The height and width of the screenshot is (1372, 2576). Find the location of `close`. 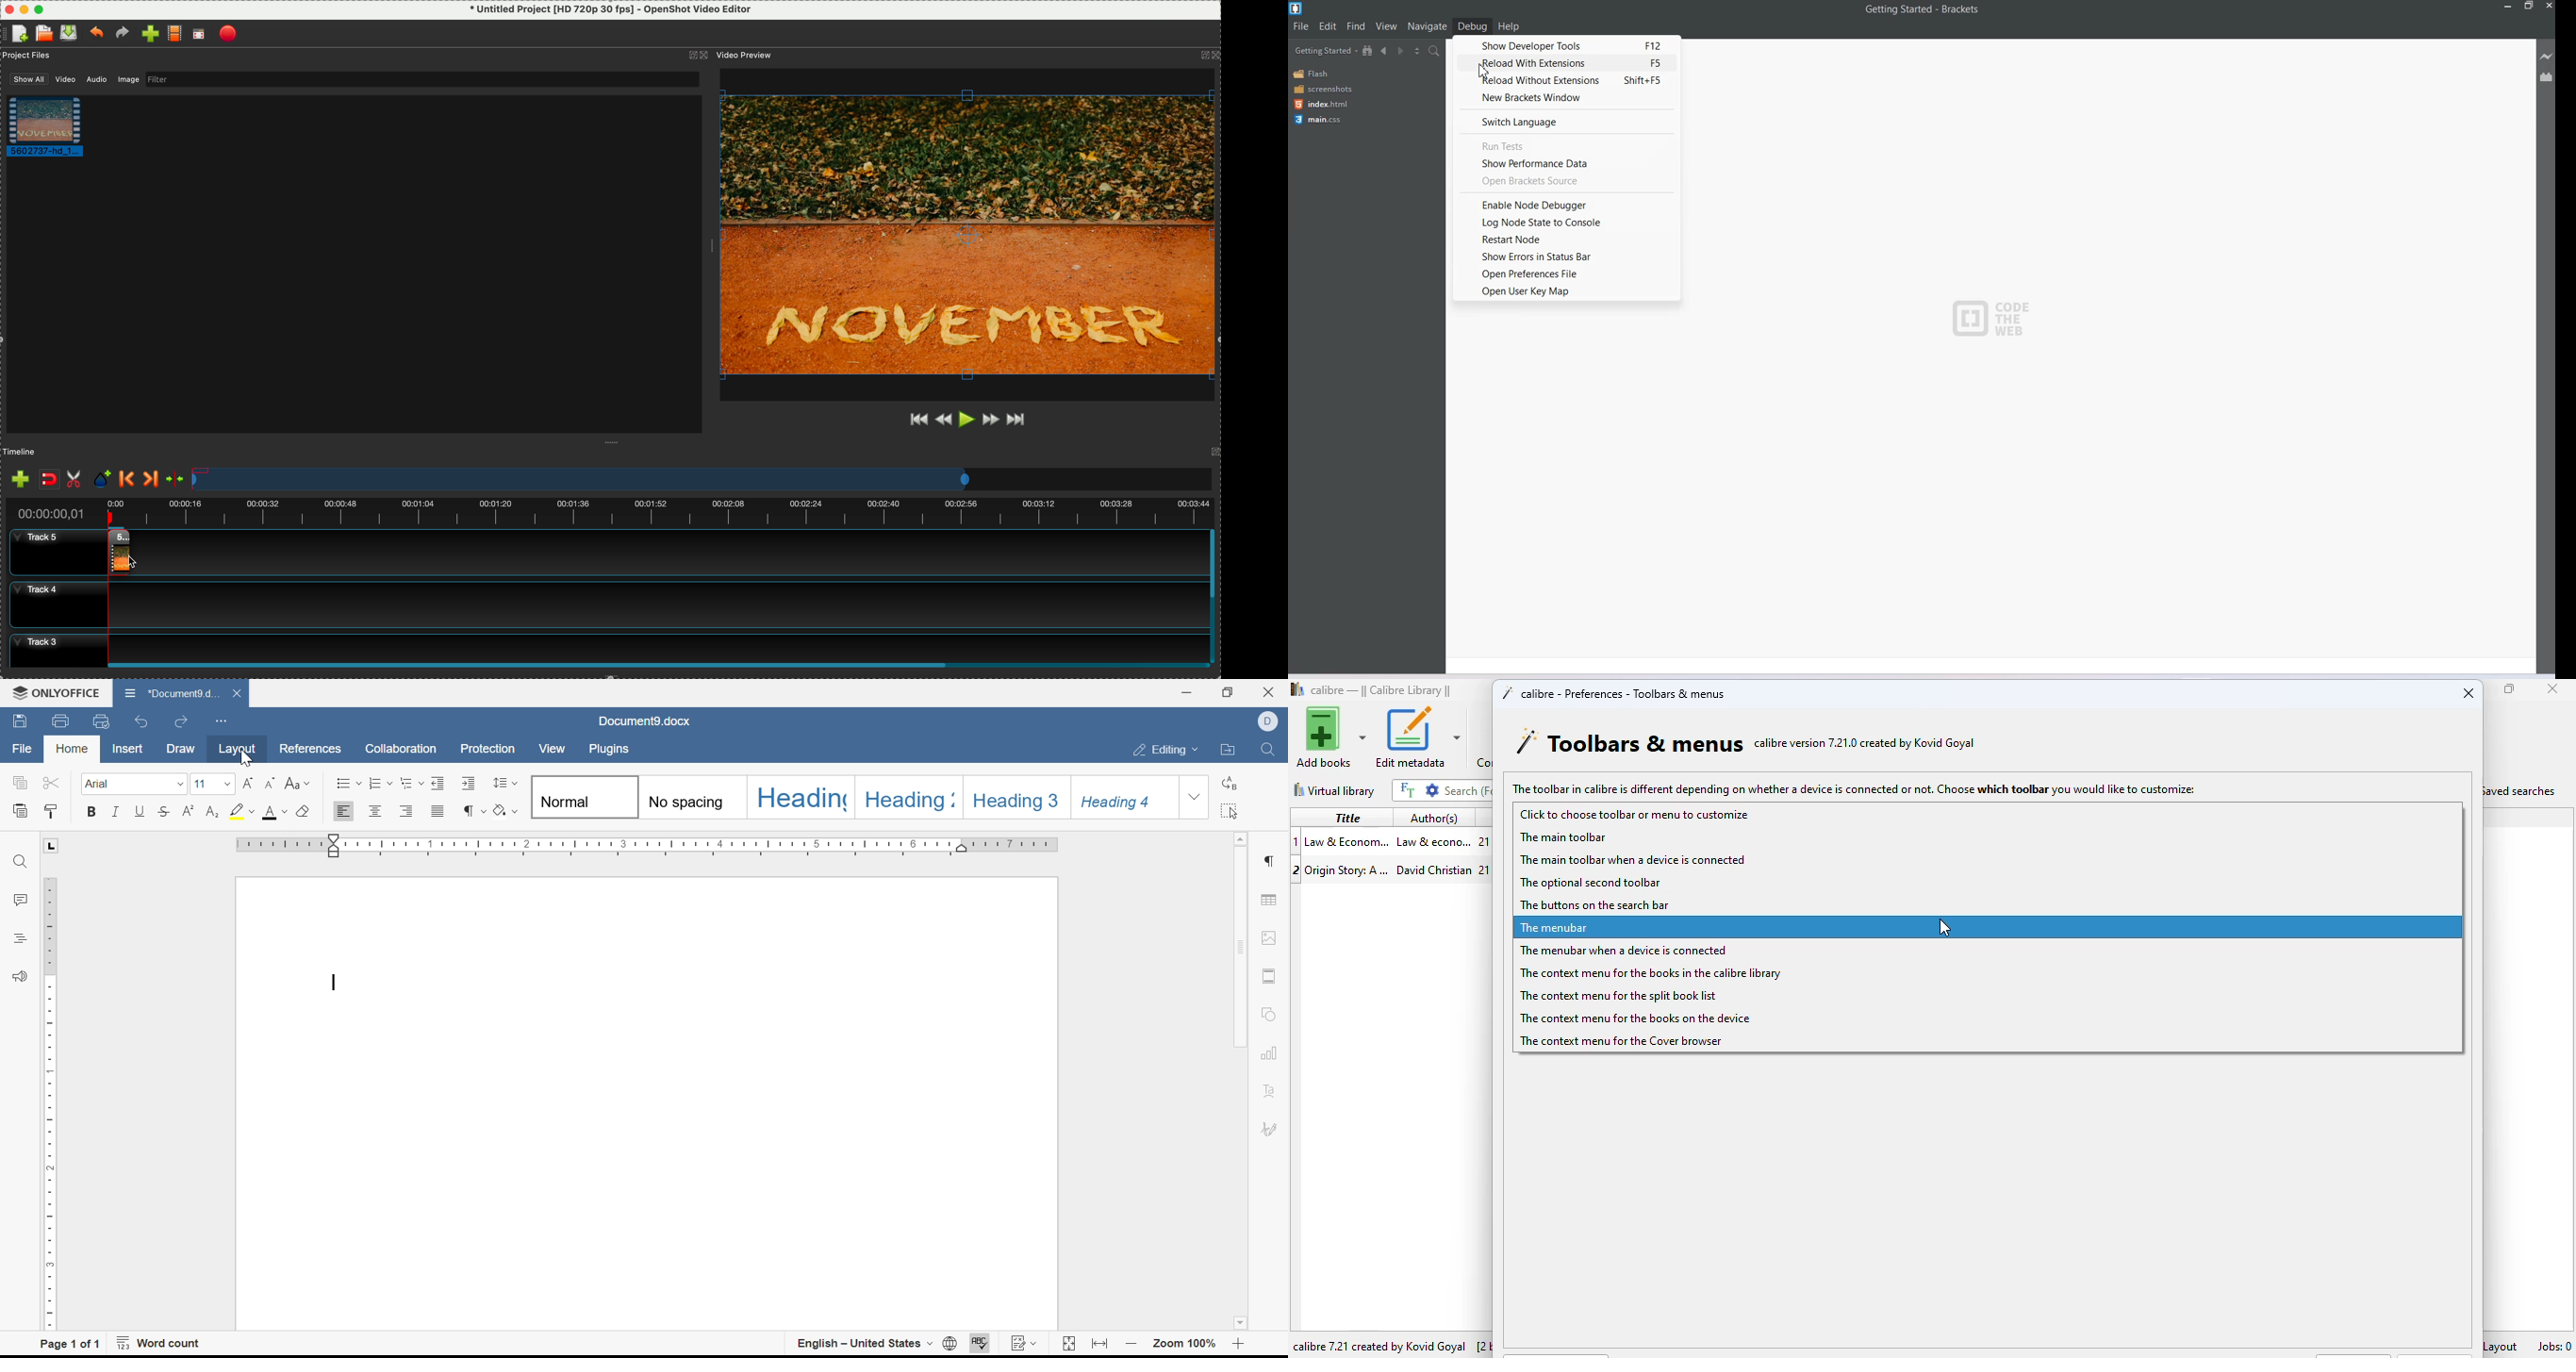

close is located at coordinates (1273, 692).